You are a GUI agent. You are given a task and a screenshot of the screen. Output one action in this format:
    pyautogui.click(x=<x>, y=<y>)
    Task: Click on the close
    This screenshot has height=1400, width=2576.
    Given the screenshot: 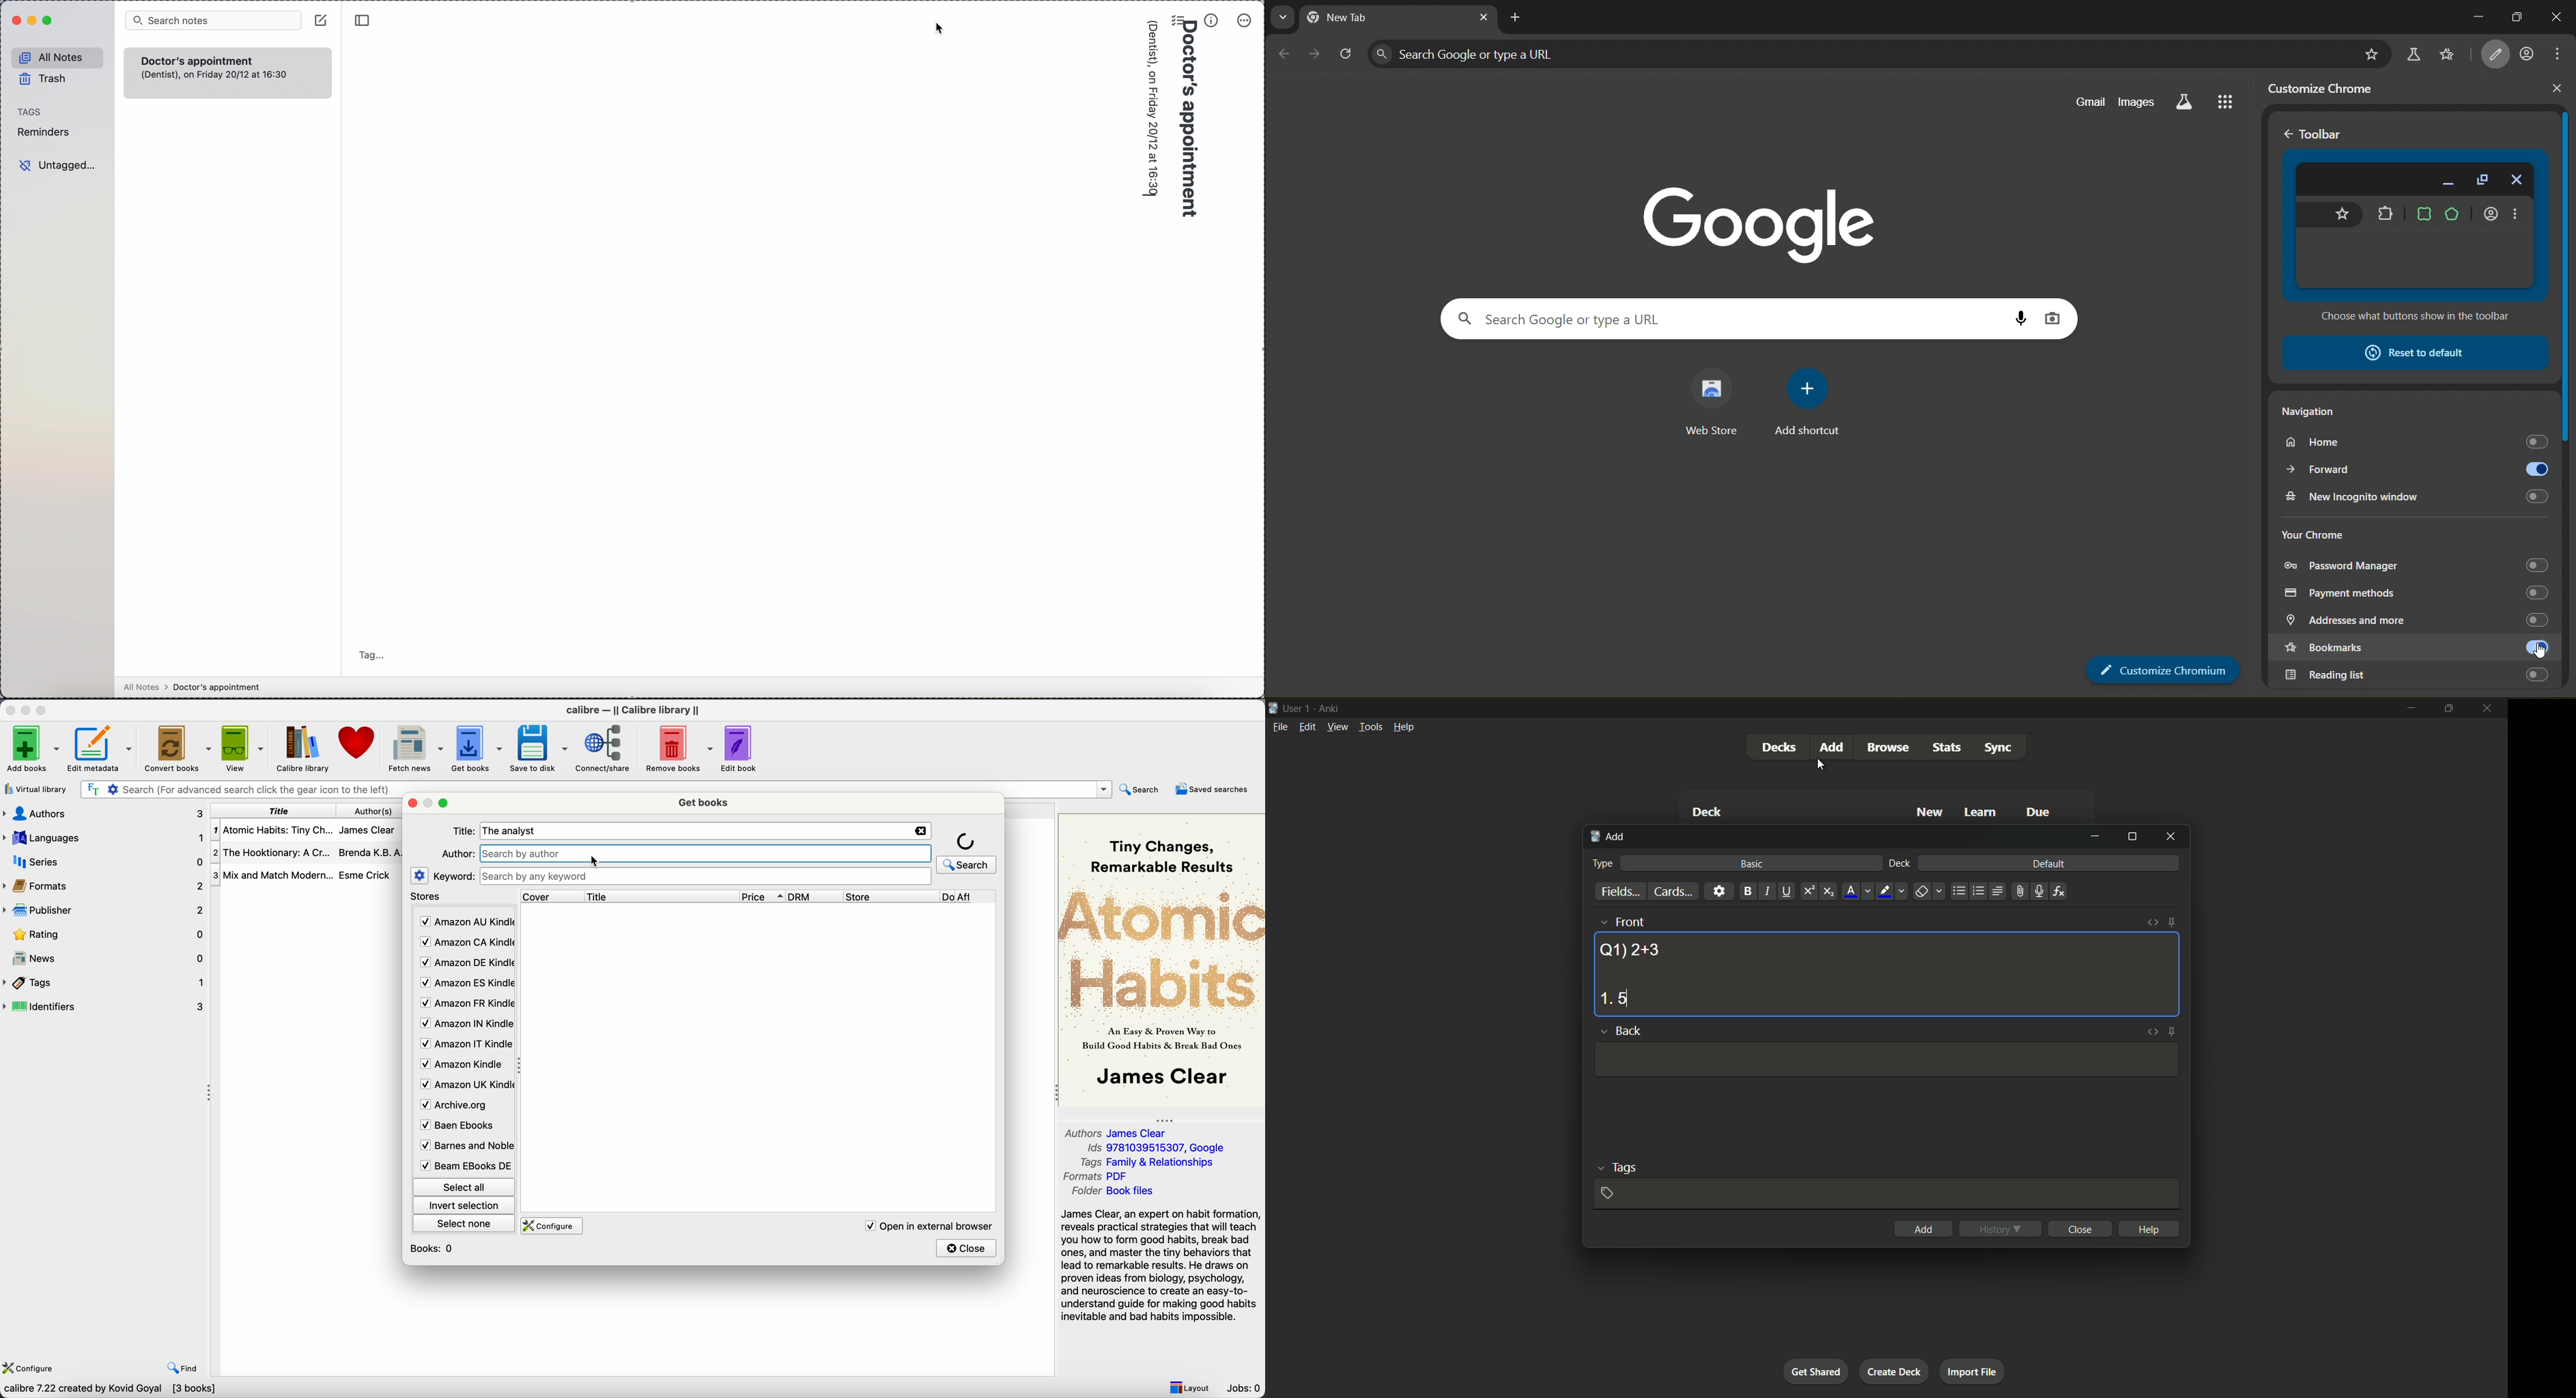 What is the action you would take?
    pyautogui.click(x=2082, y=1228)
    